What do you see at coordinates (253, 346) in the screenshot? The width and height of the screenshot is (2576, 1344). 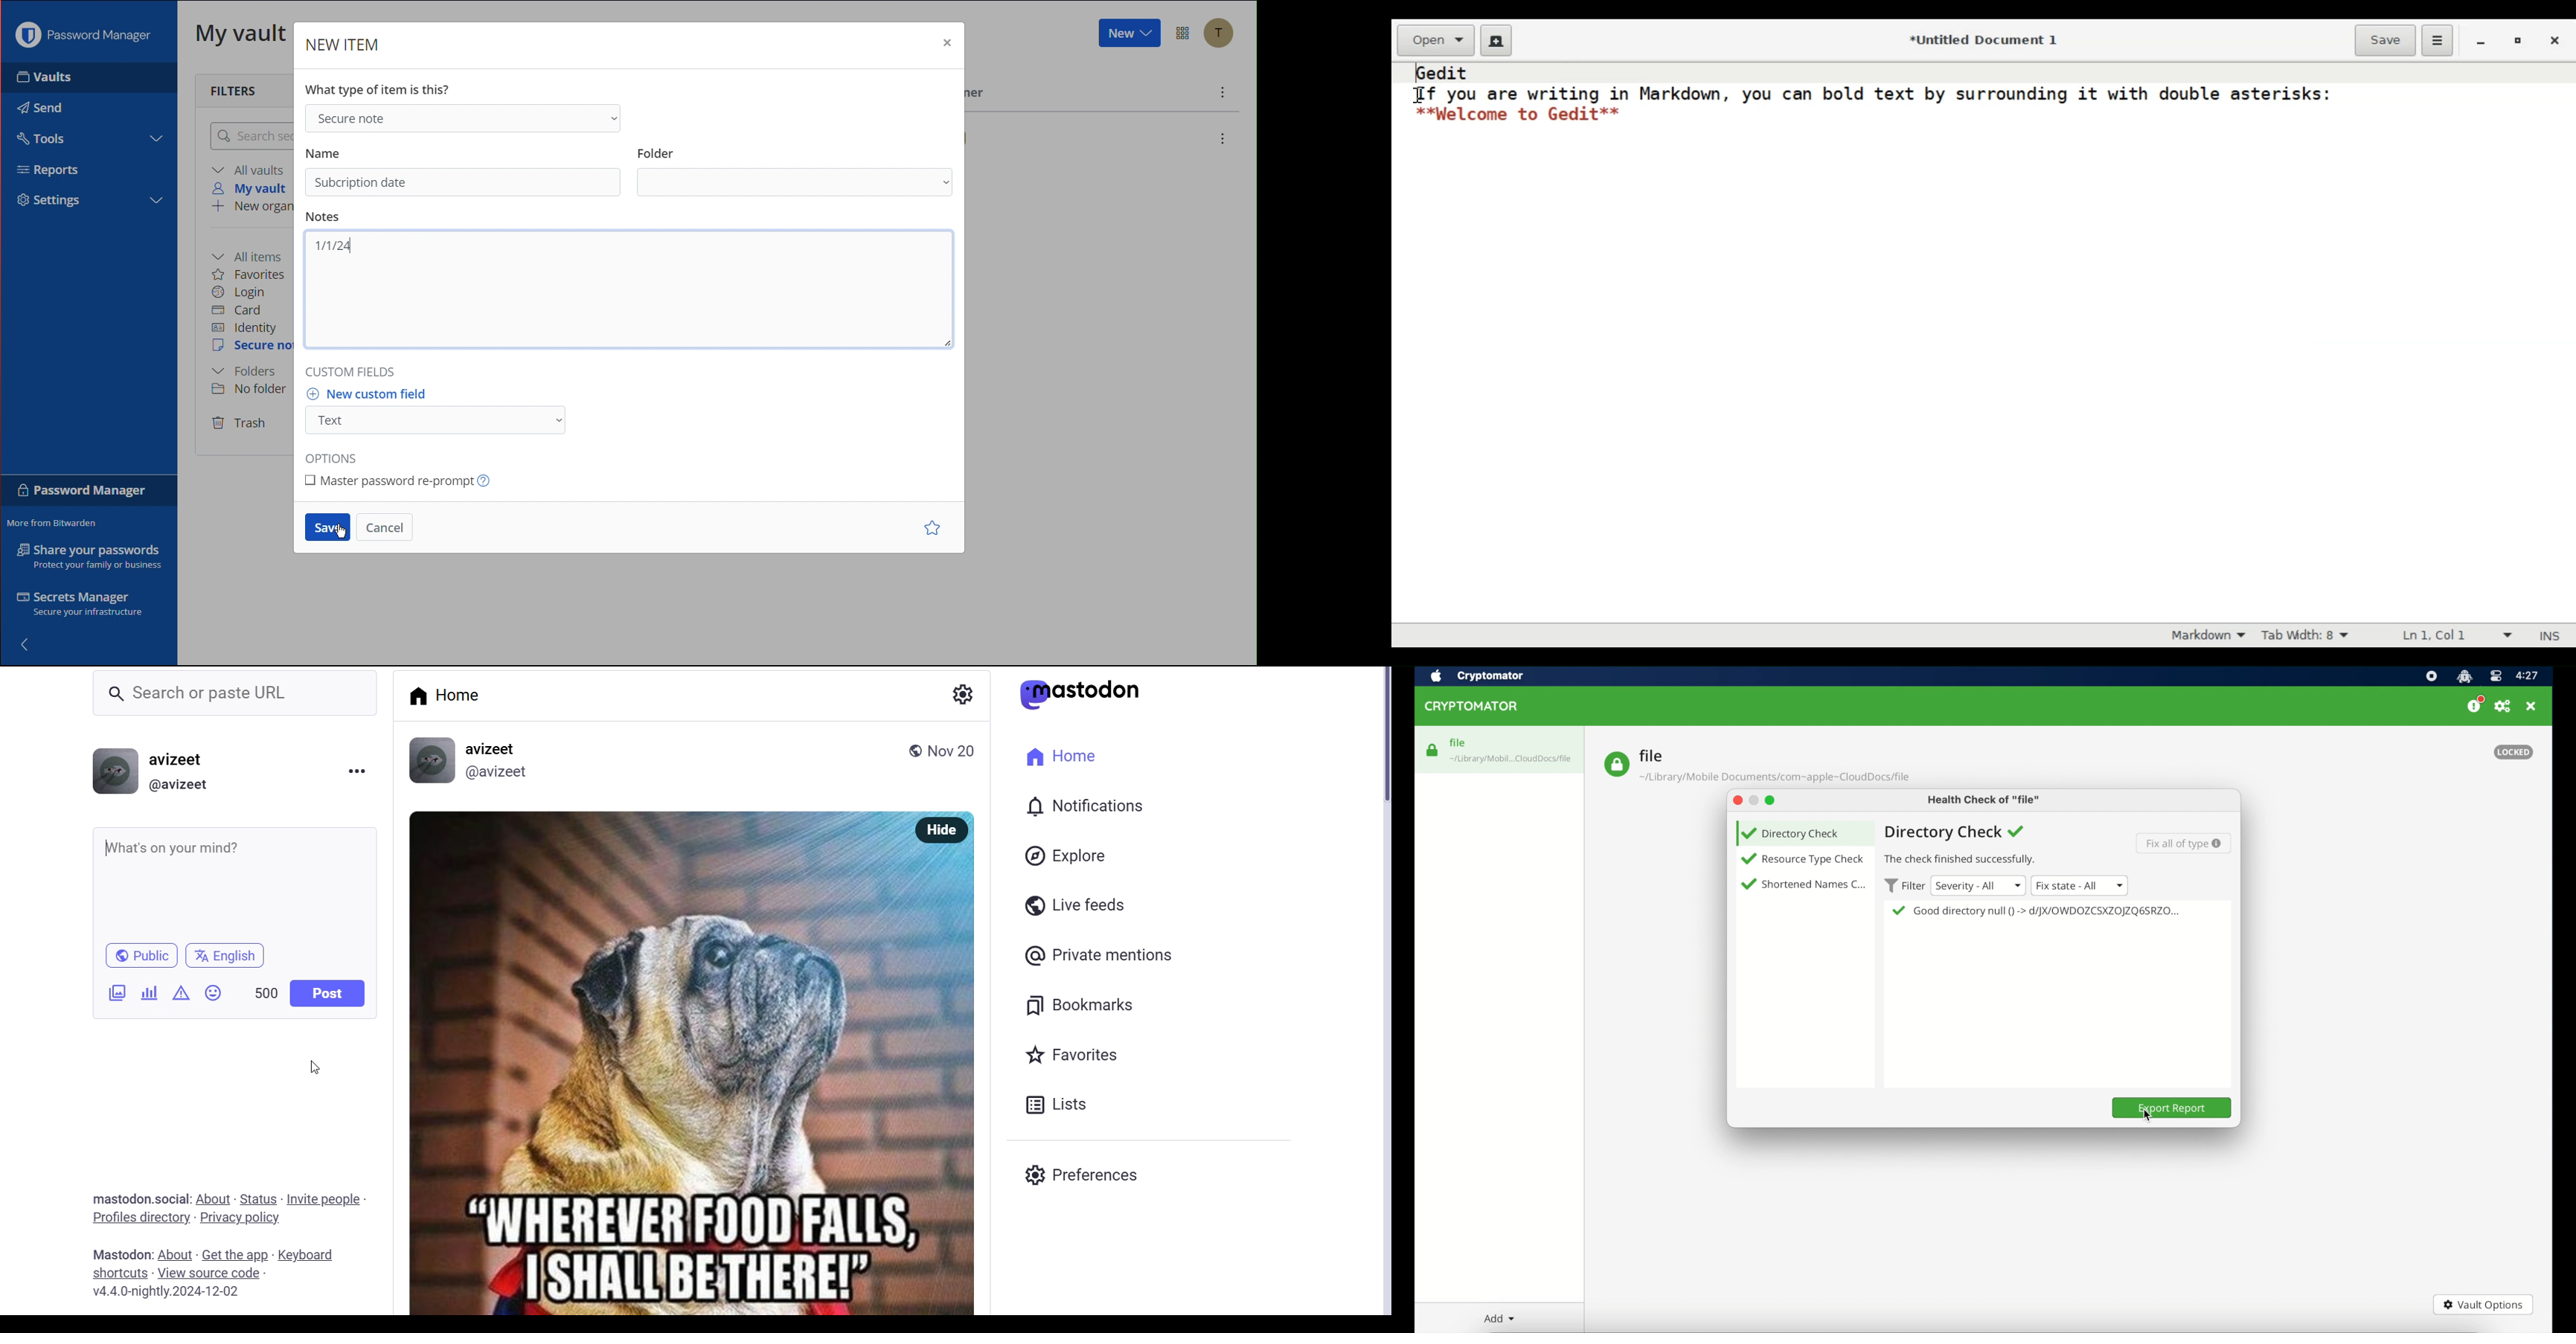 I see `Secure Note` at bounding box center [253, 346].